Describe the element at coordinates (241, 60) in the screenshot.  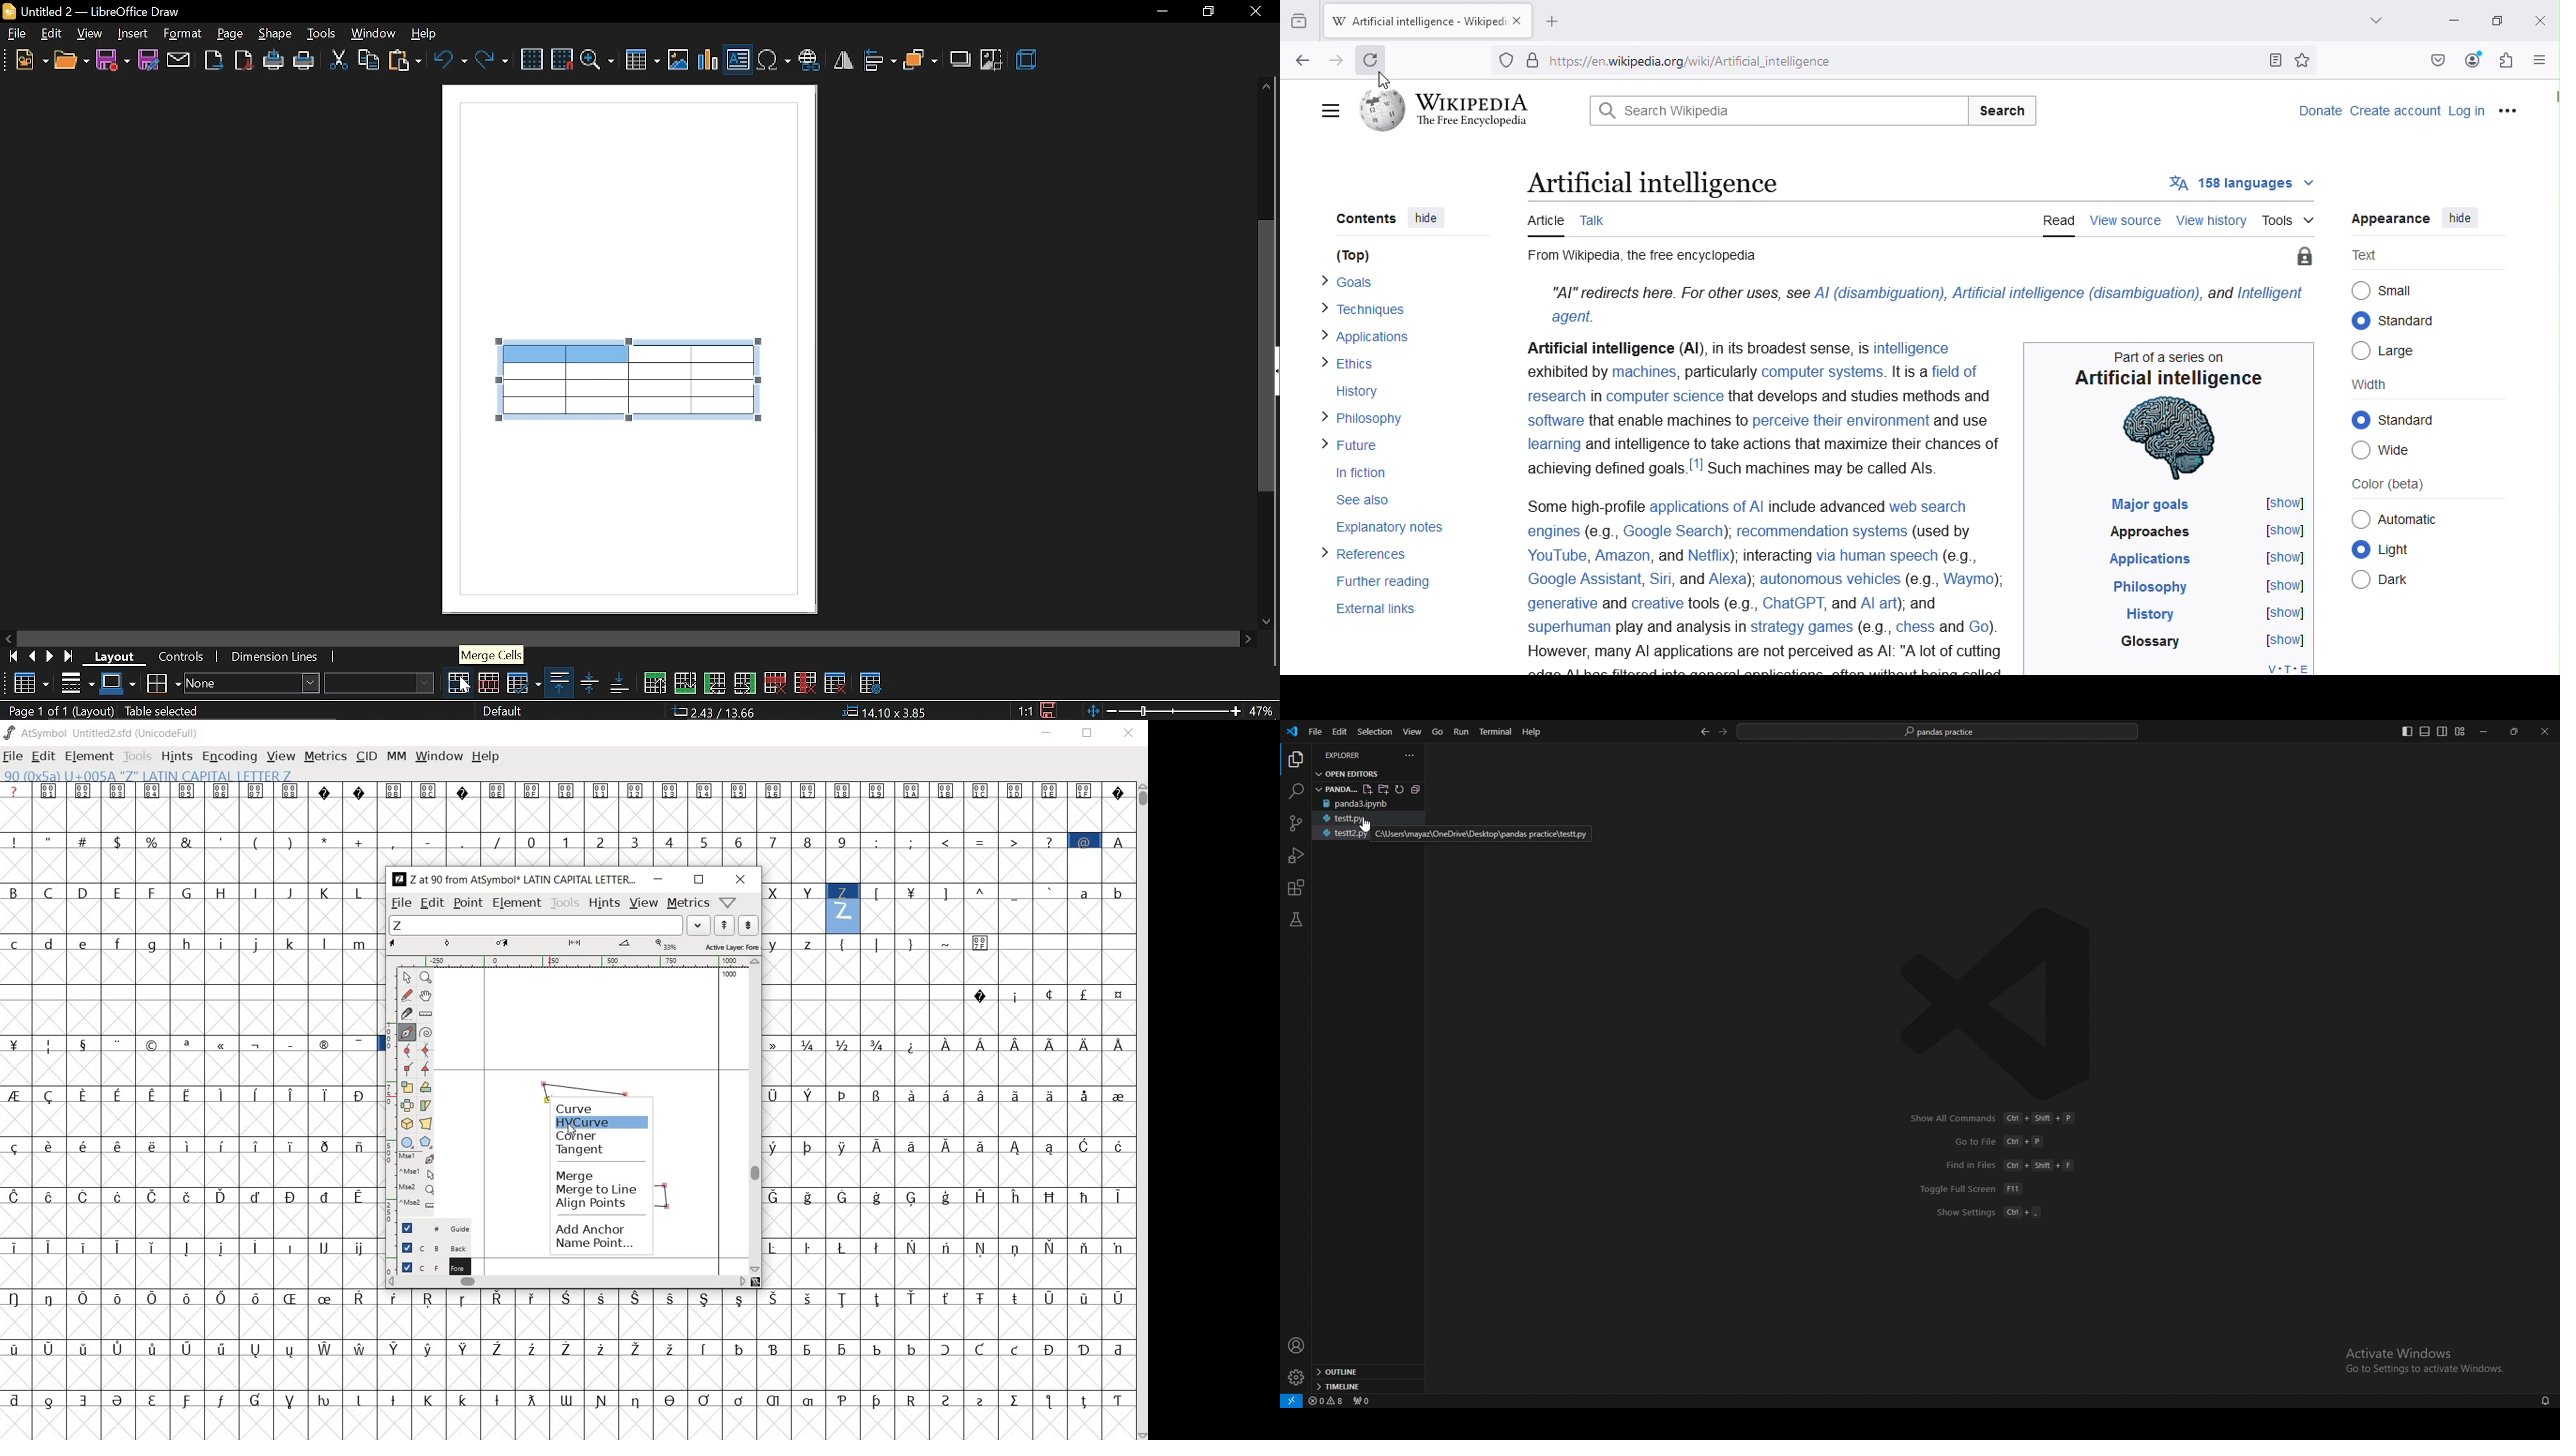
I see `export as pdf` at that location.